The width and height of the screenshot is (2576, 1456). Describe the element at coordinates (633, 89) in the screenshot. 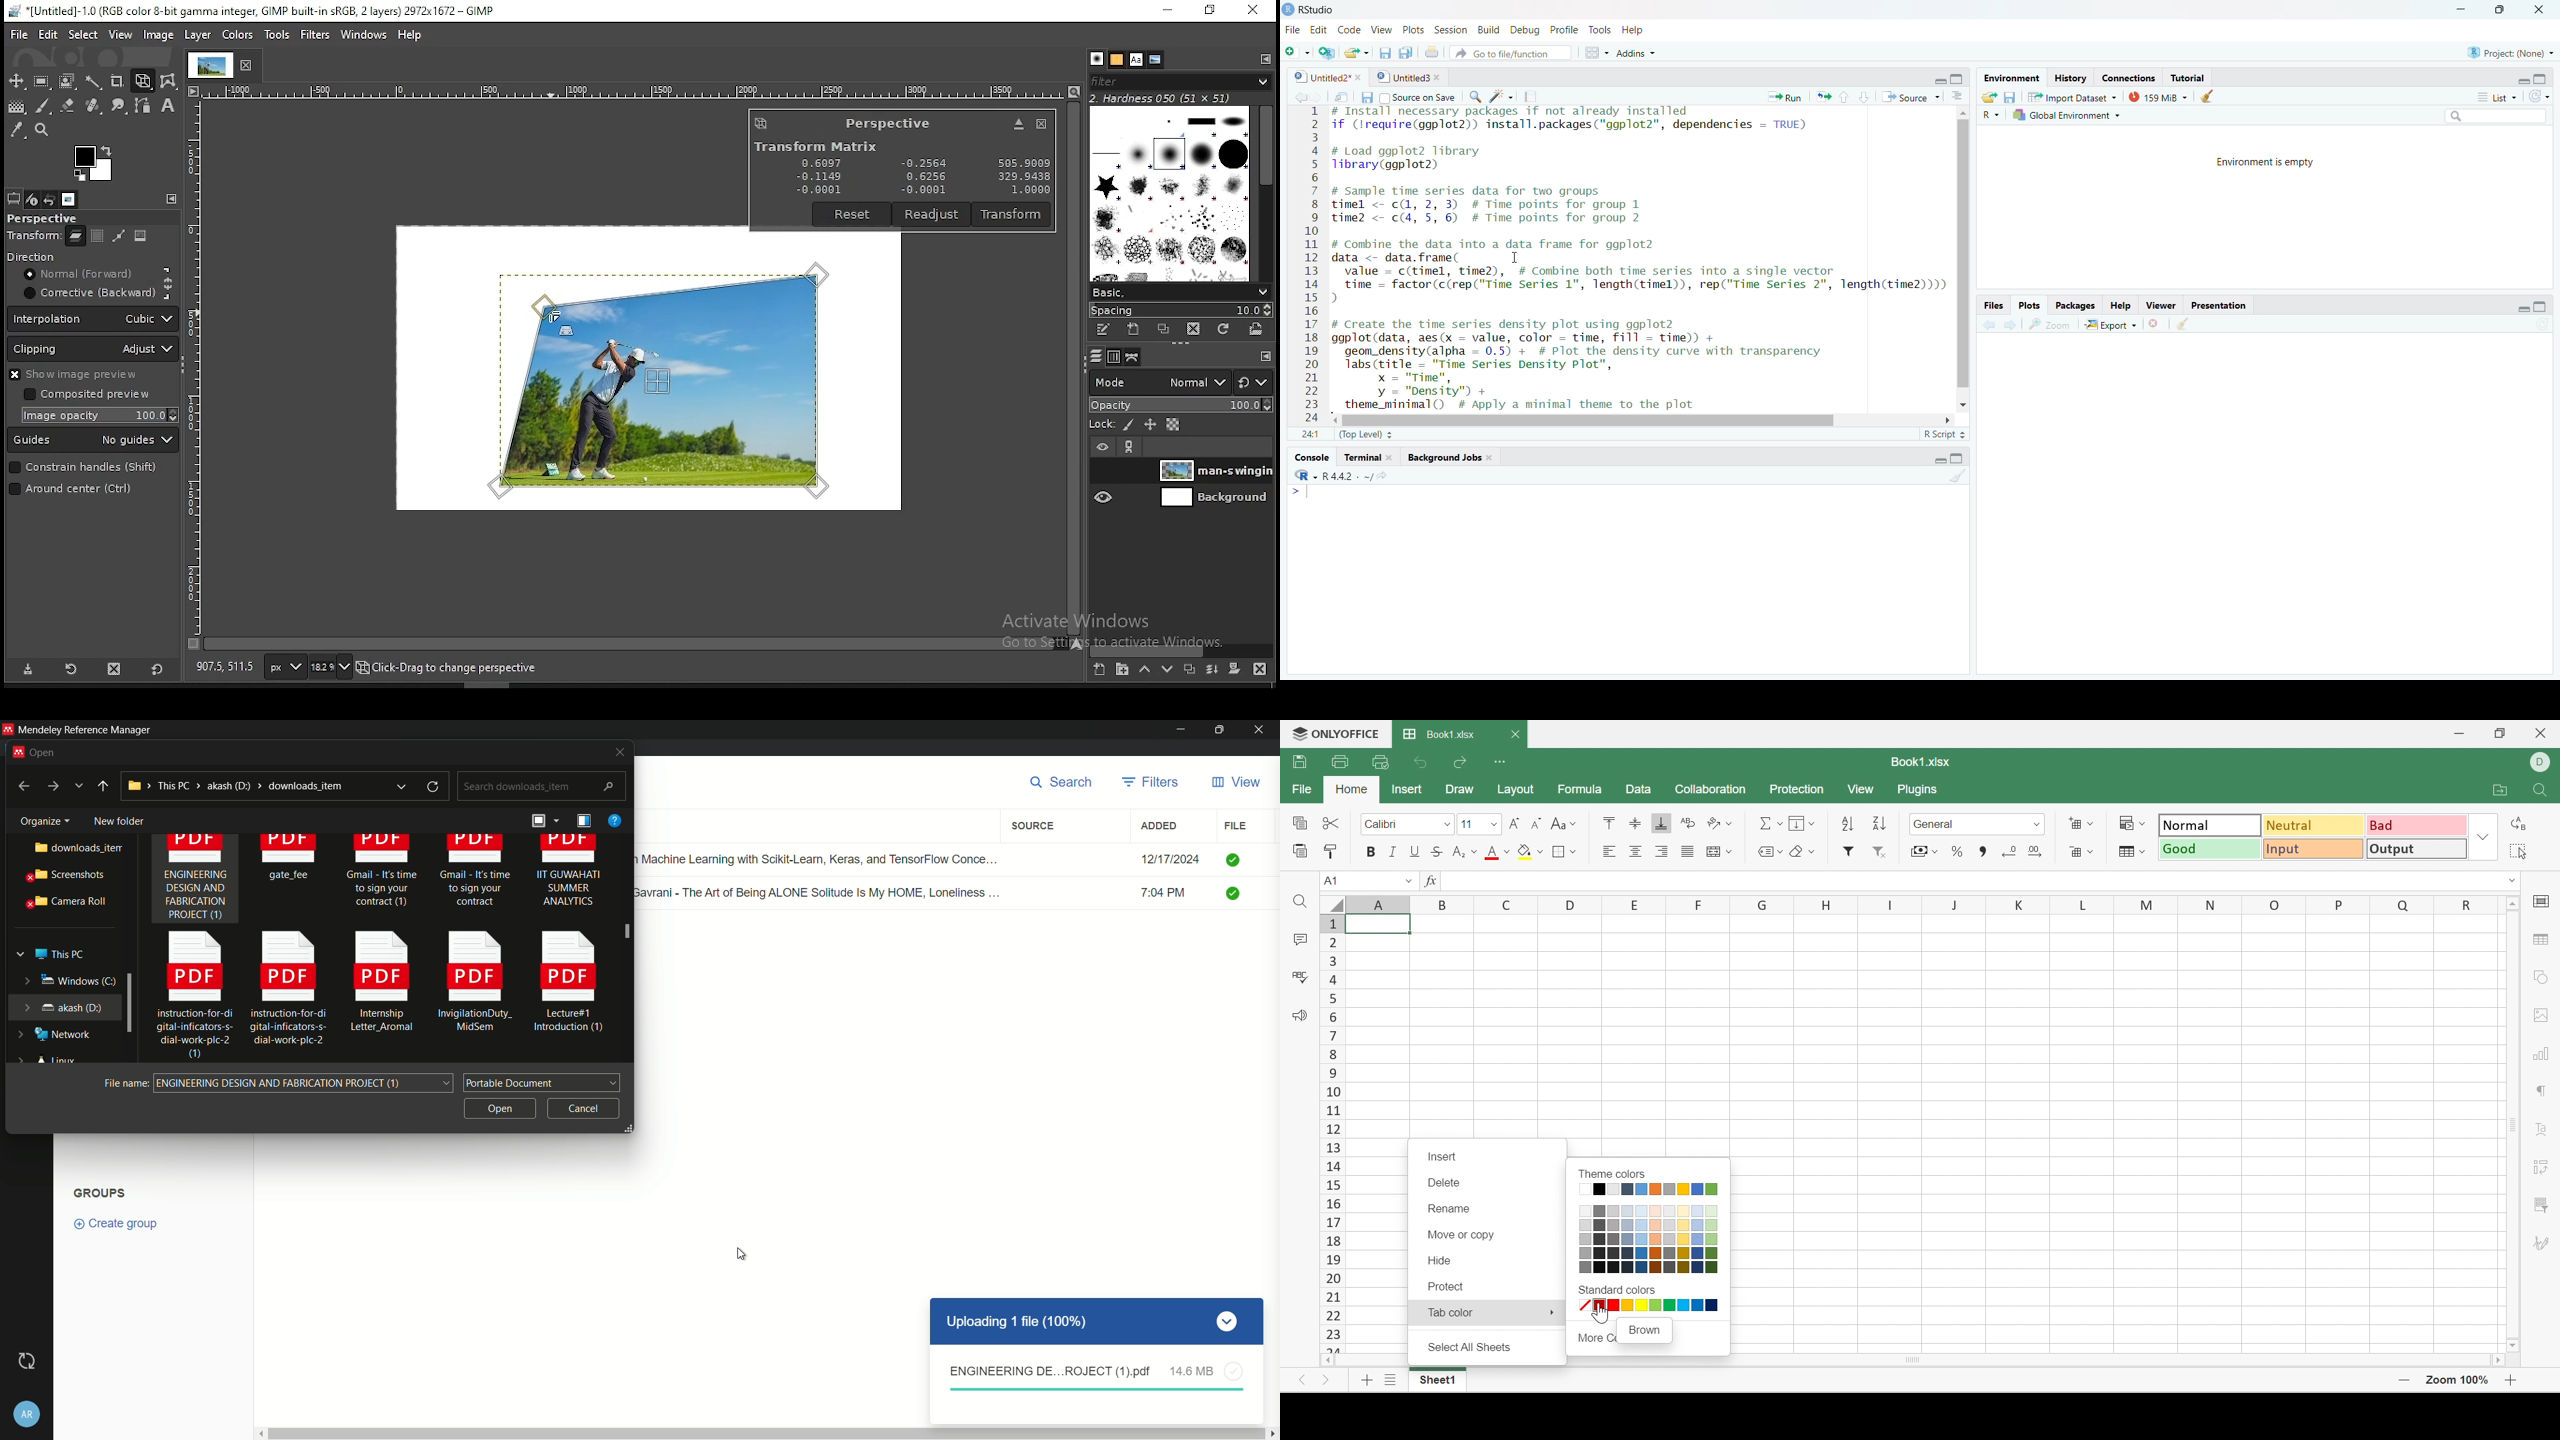

I see `horizontal scale ` at that location.